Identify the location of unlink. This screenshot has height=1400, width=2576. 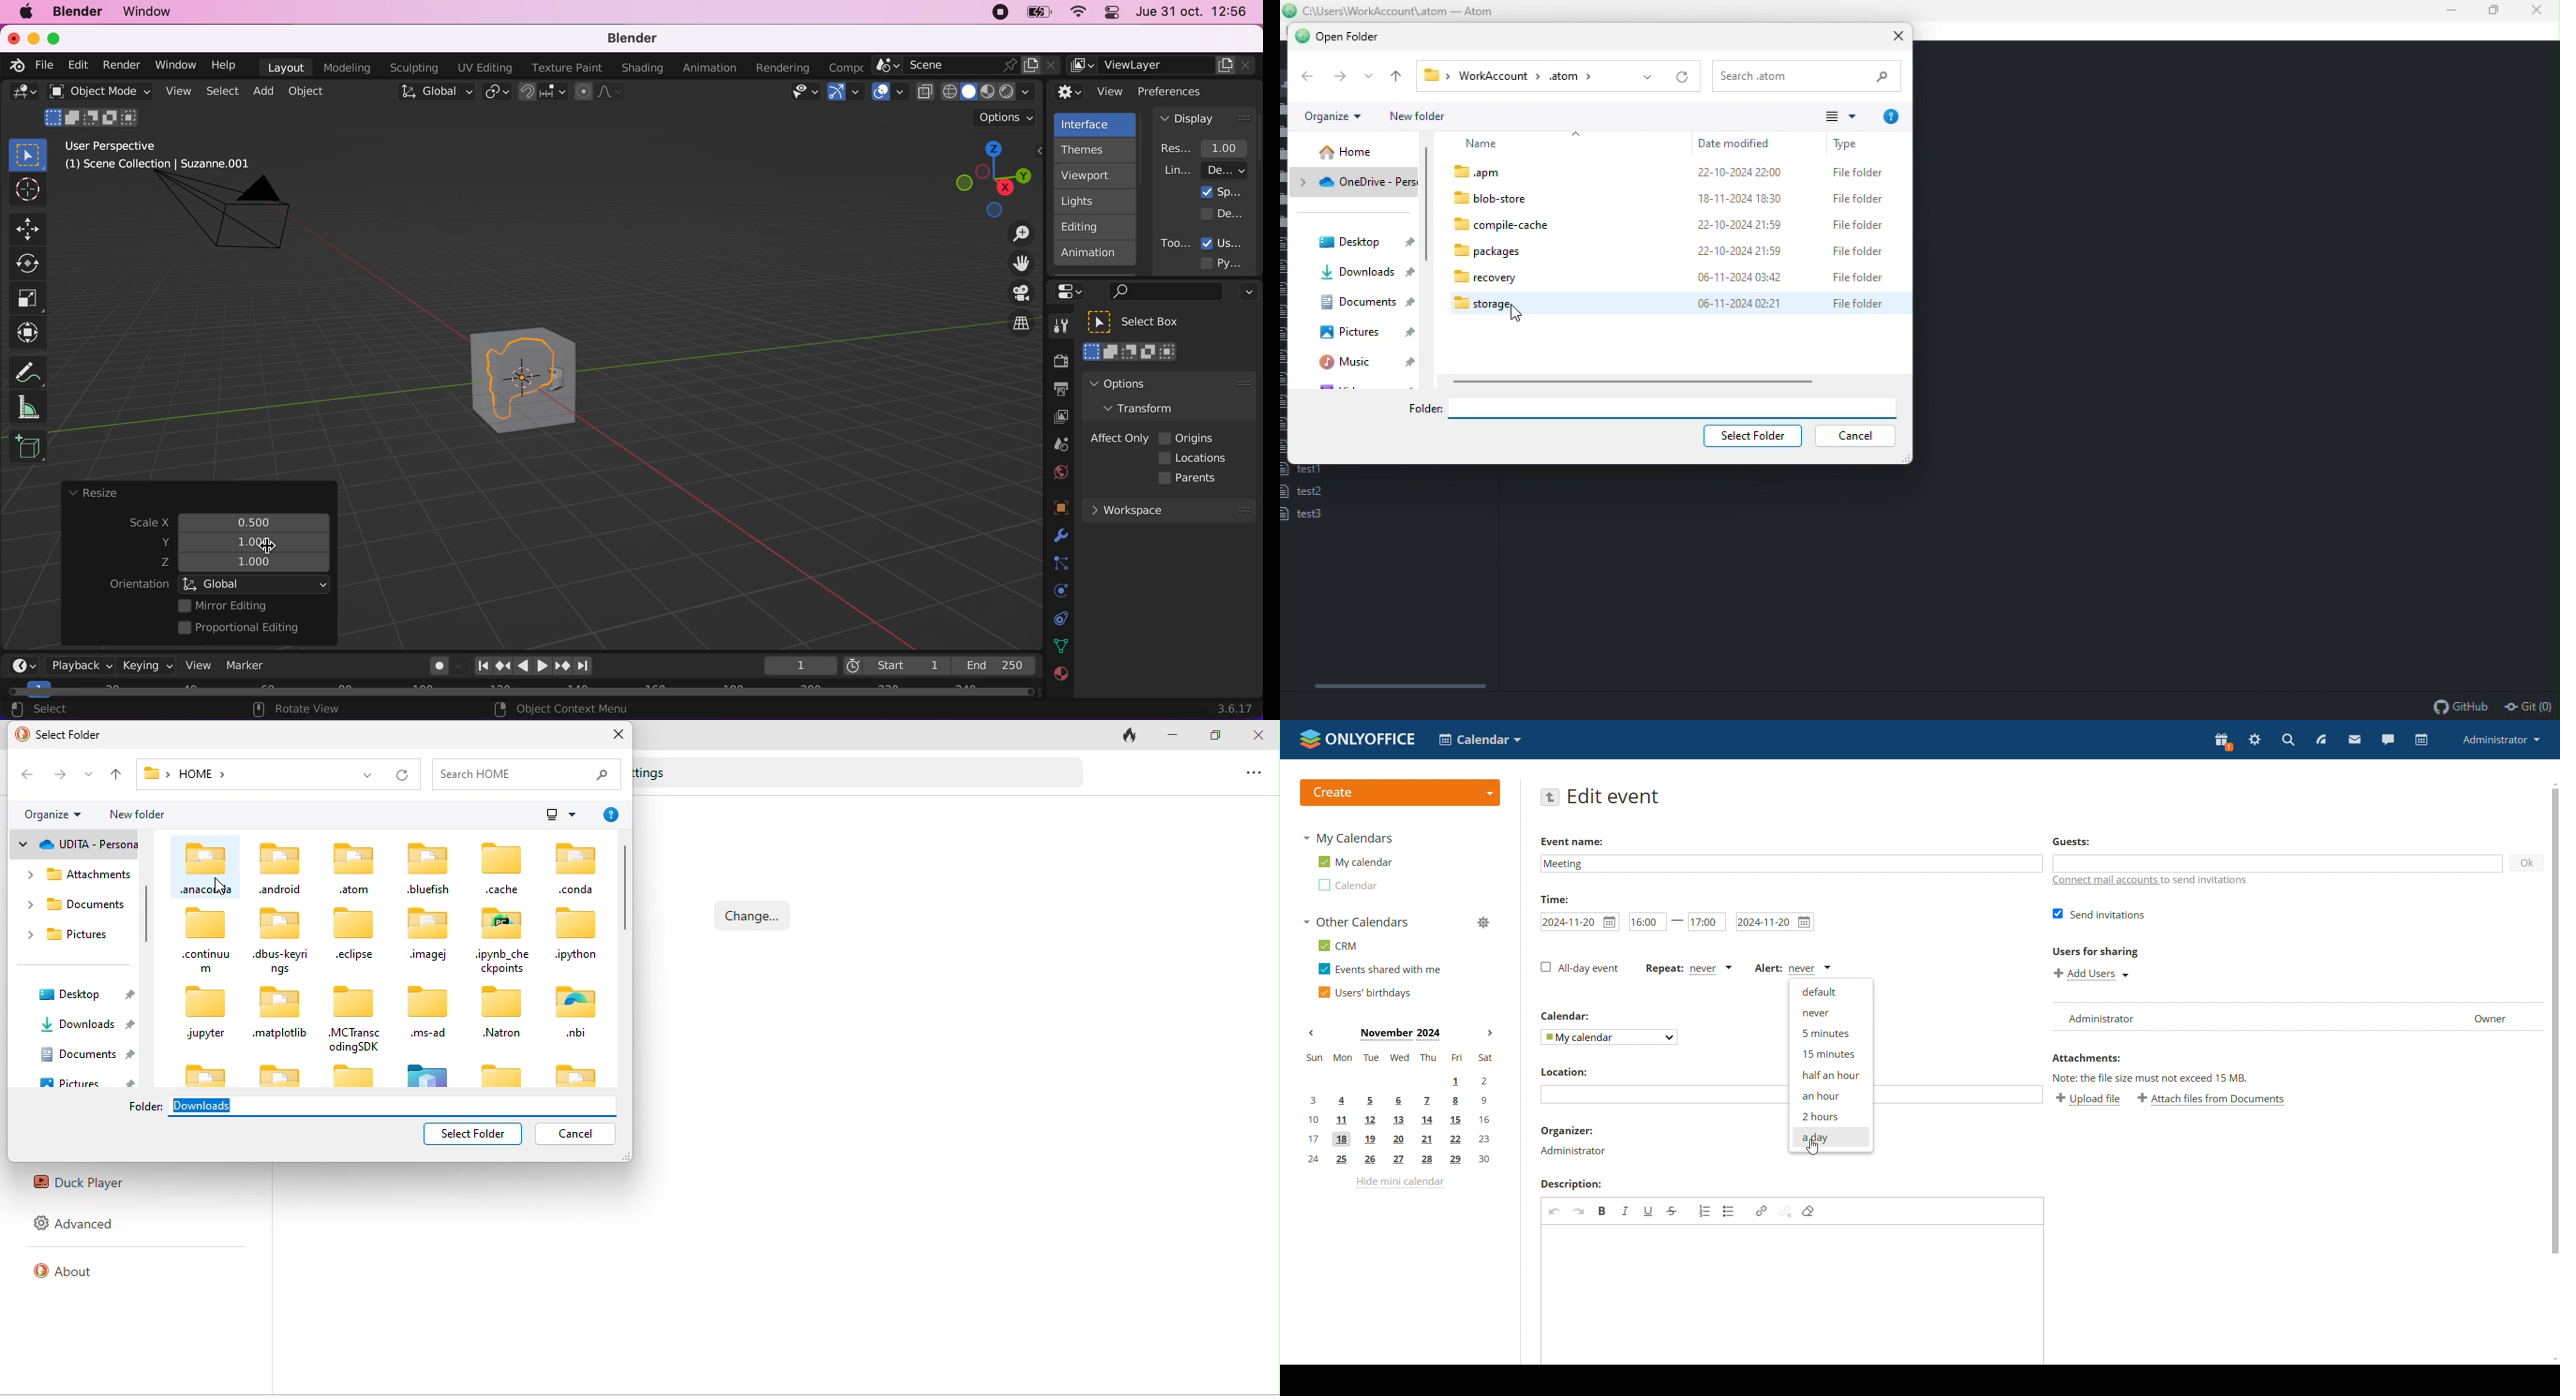
(1786, 1211).